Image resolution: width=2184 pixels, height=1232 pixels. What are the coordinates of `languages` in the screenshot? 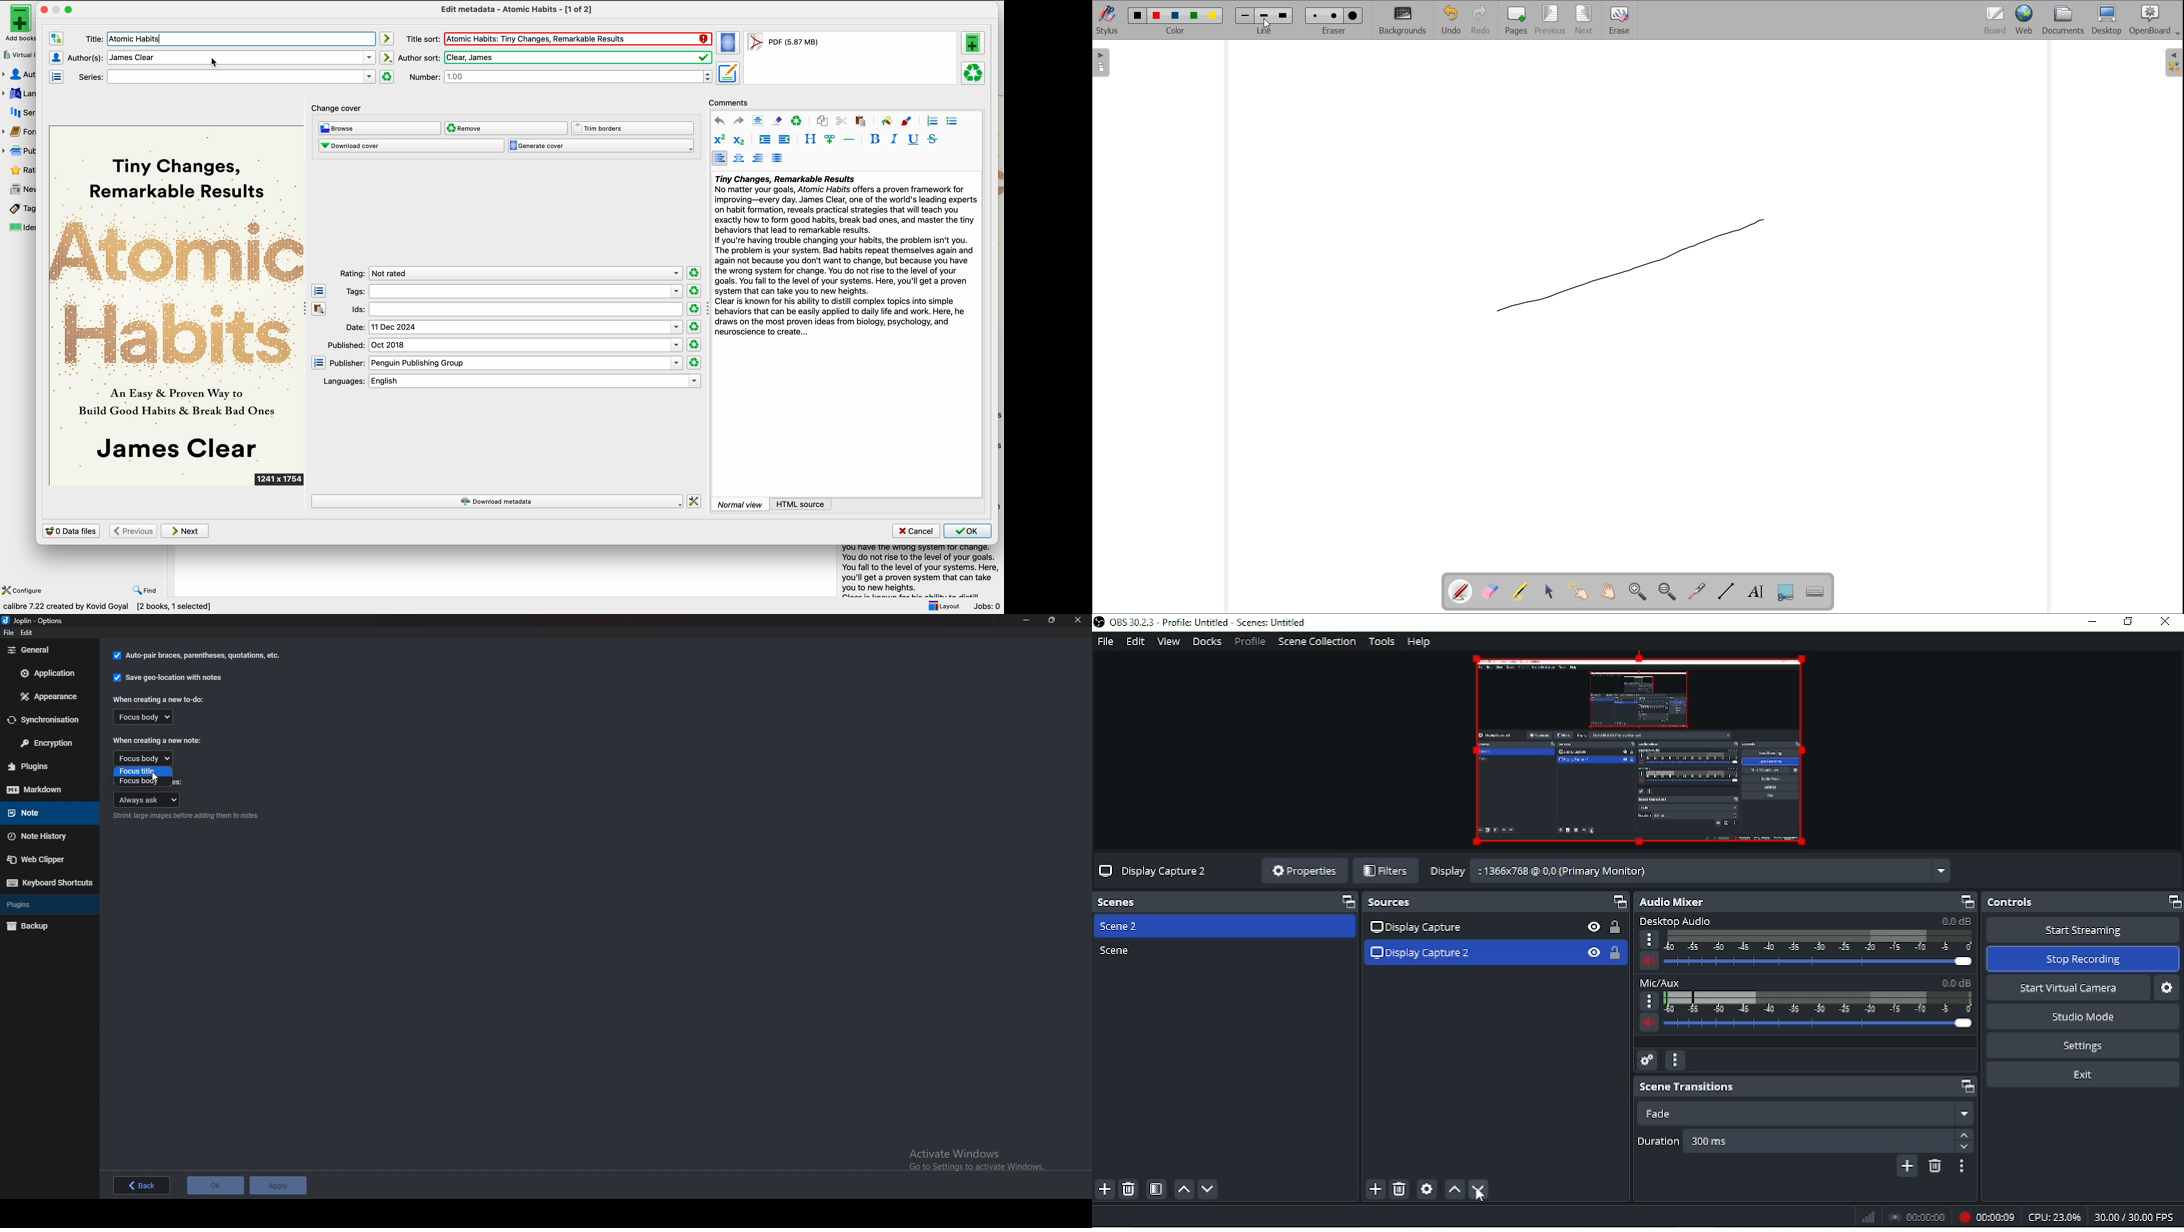 It's located at (18, 93).